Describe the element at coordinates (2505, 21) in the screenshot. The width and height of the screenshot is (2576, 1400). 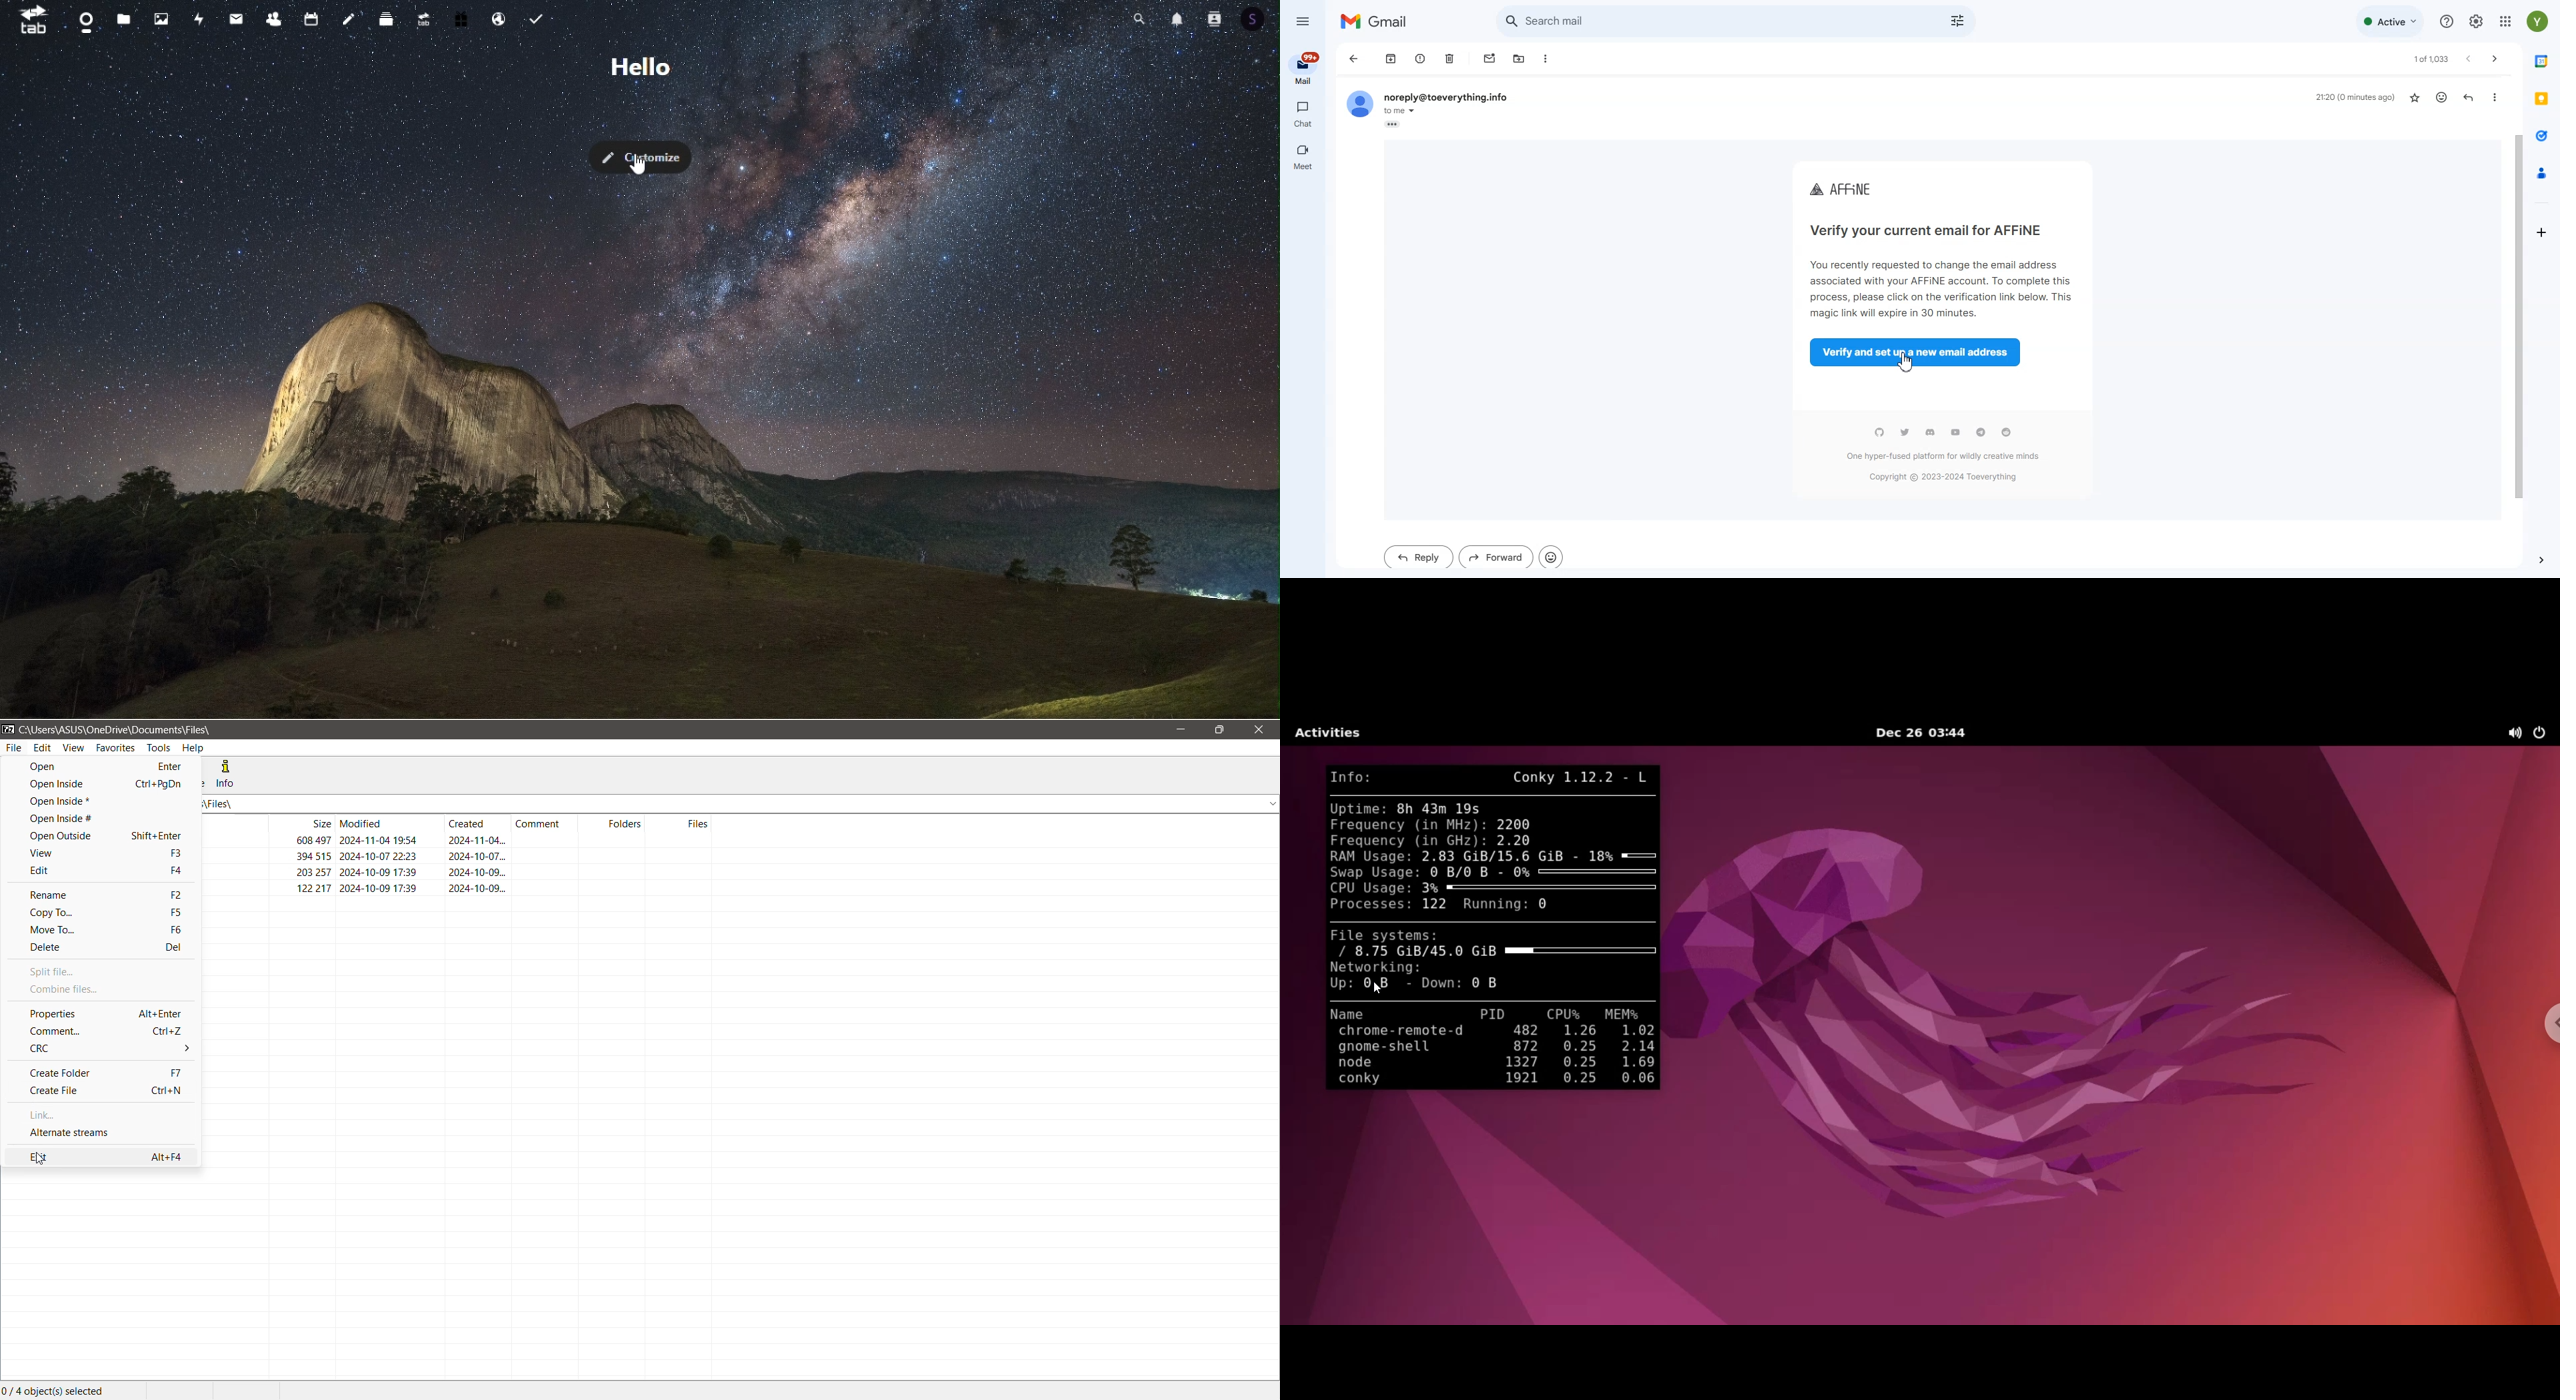
I see `Google apps` at that location.